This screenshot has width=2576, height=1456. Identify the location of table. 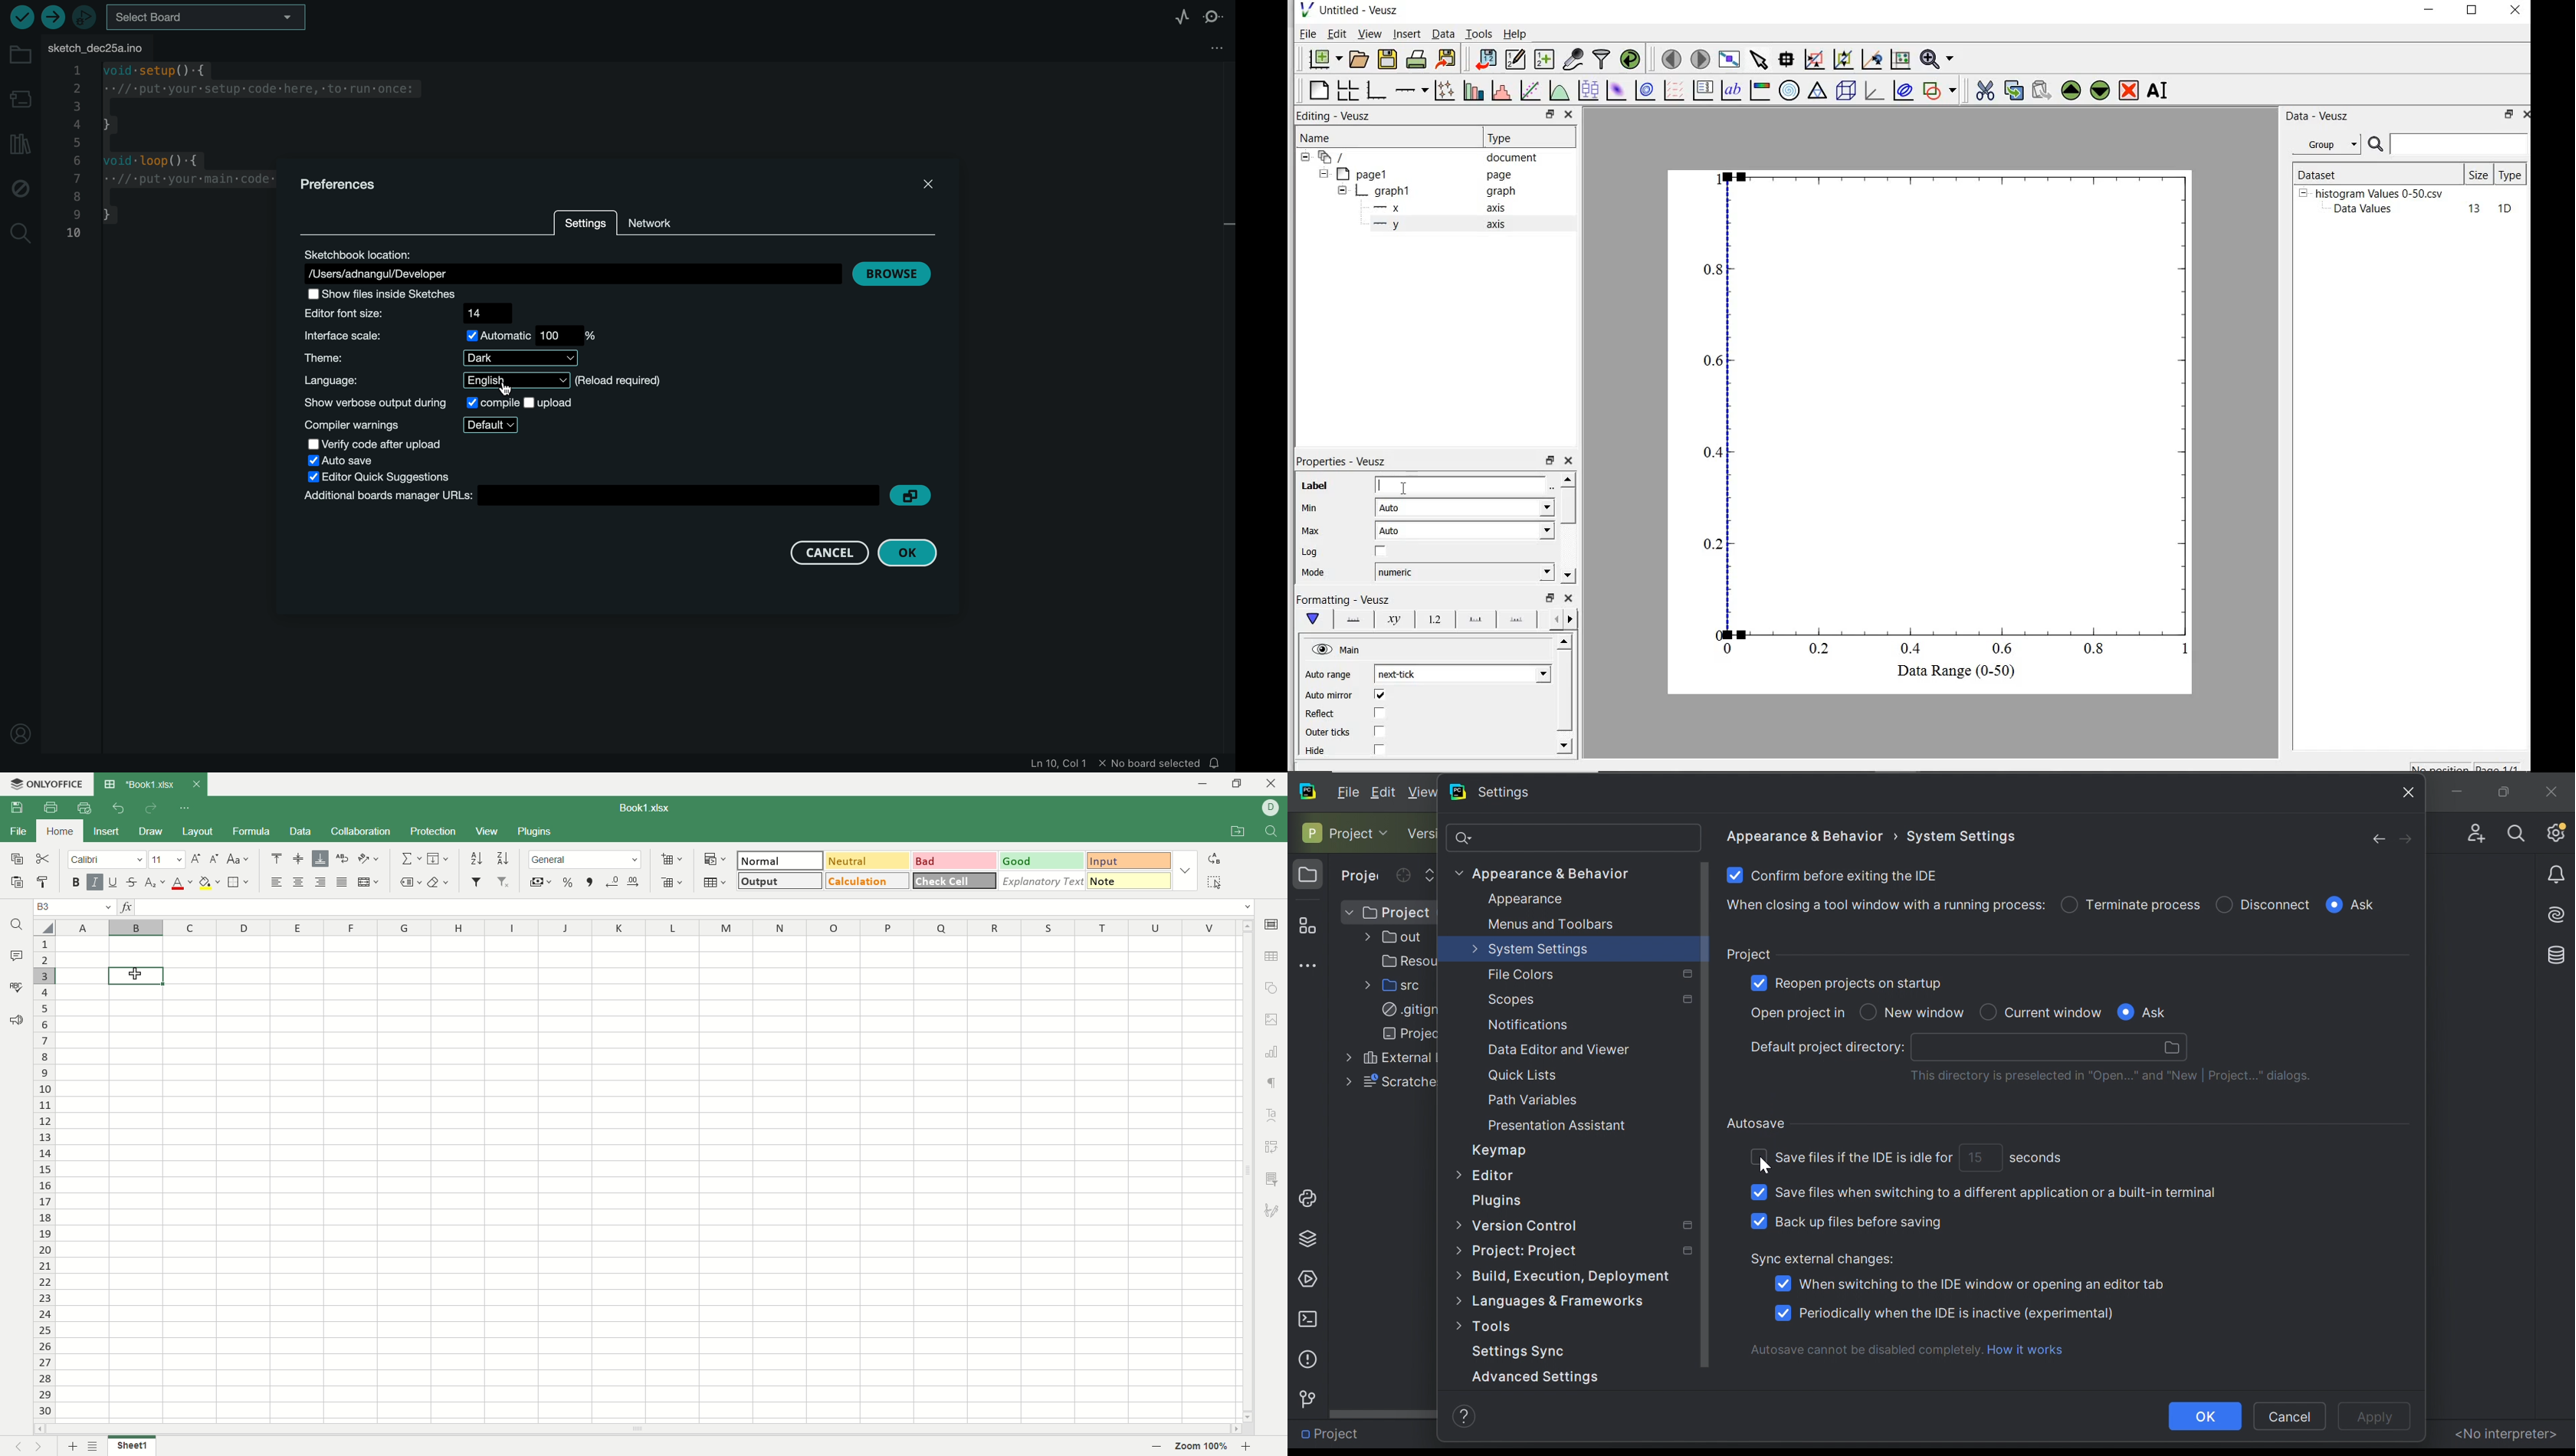
(716, 884).